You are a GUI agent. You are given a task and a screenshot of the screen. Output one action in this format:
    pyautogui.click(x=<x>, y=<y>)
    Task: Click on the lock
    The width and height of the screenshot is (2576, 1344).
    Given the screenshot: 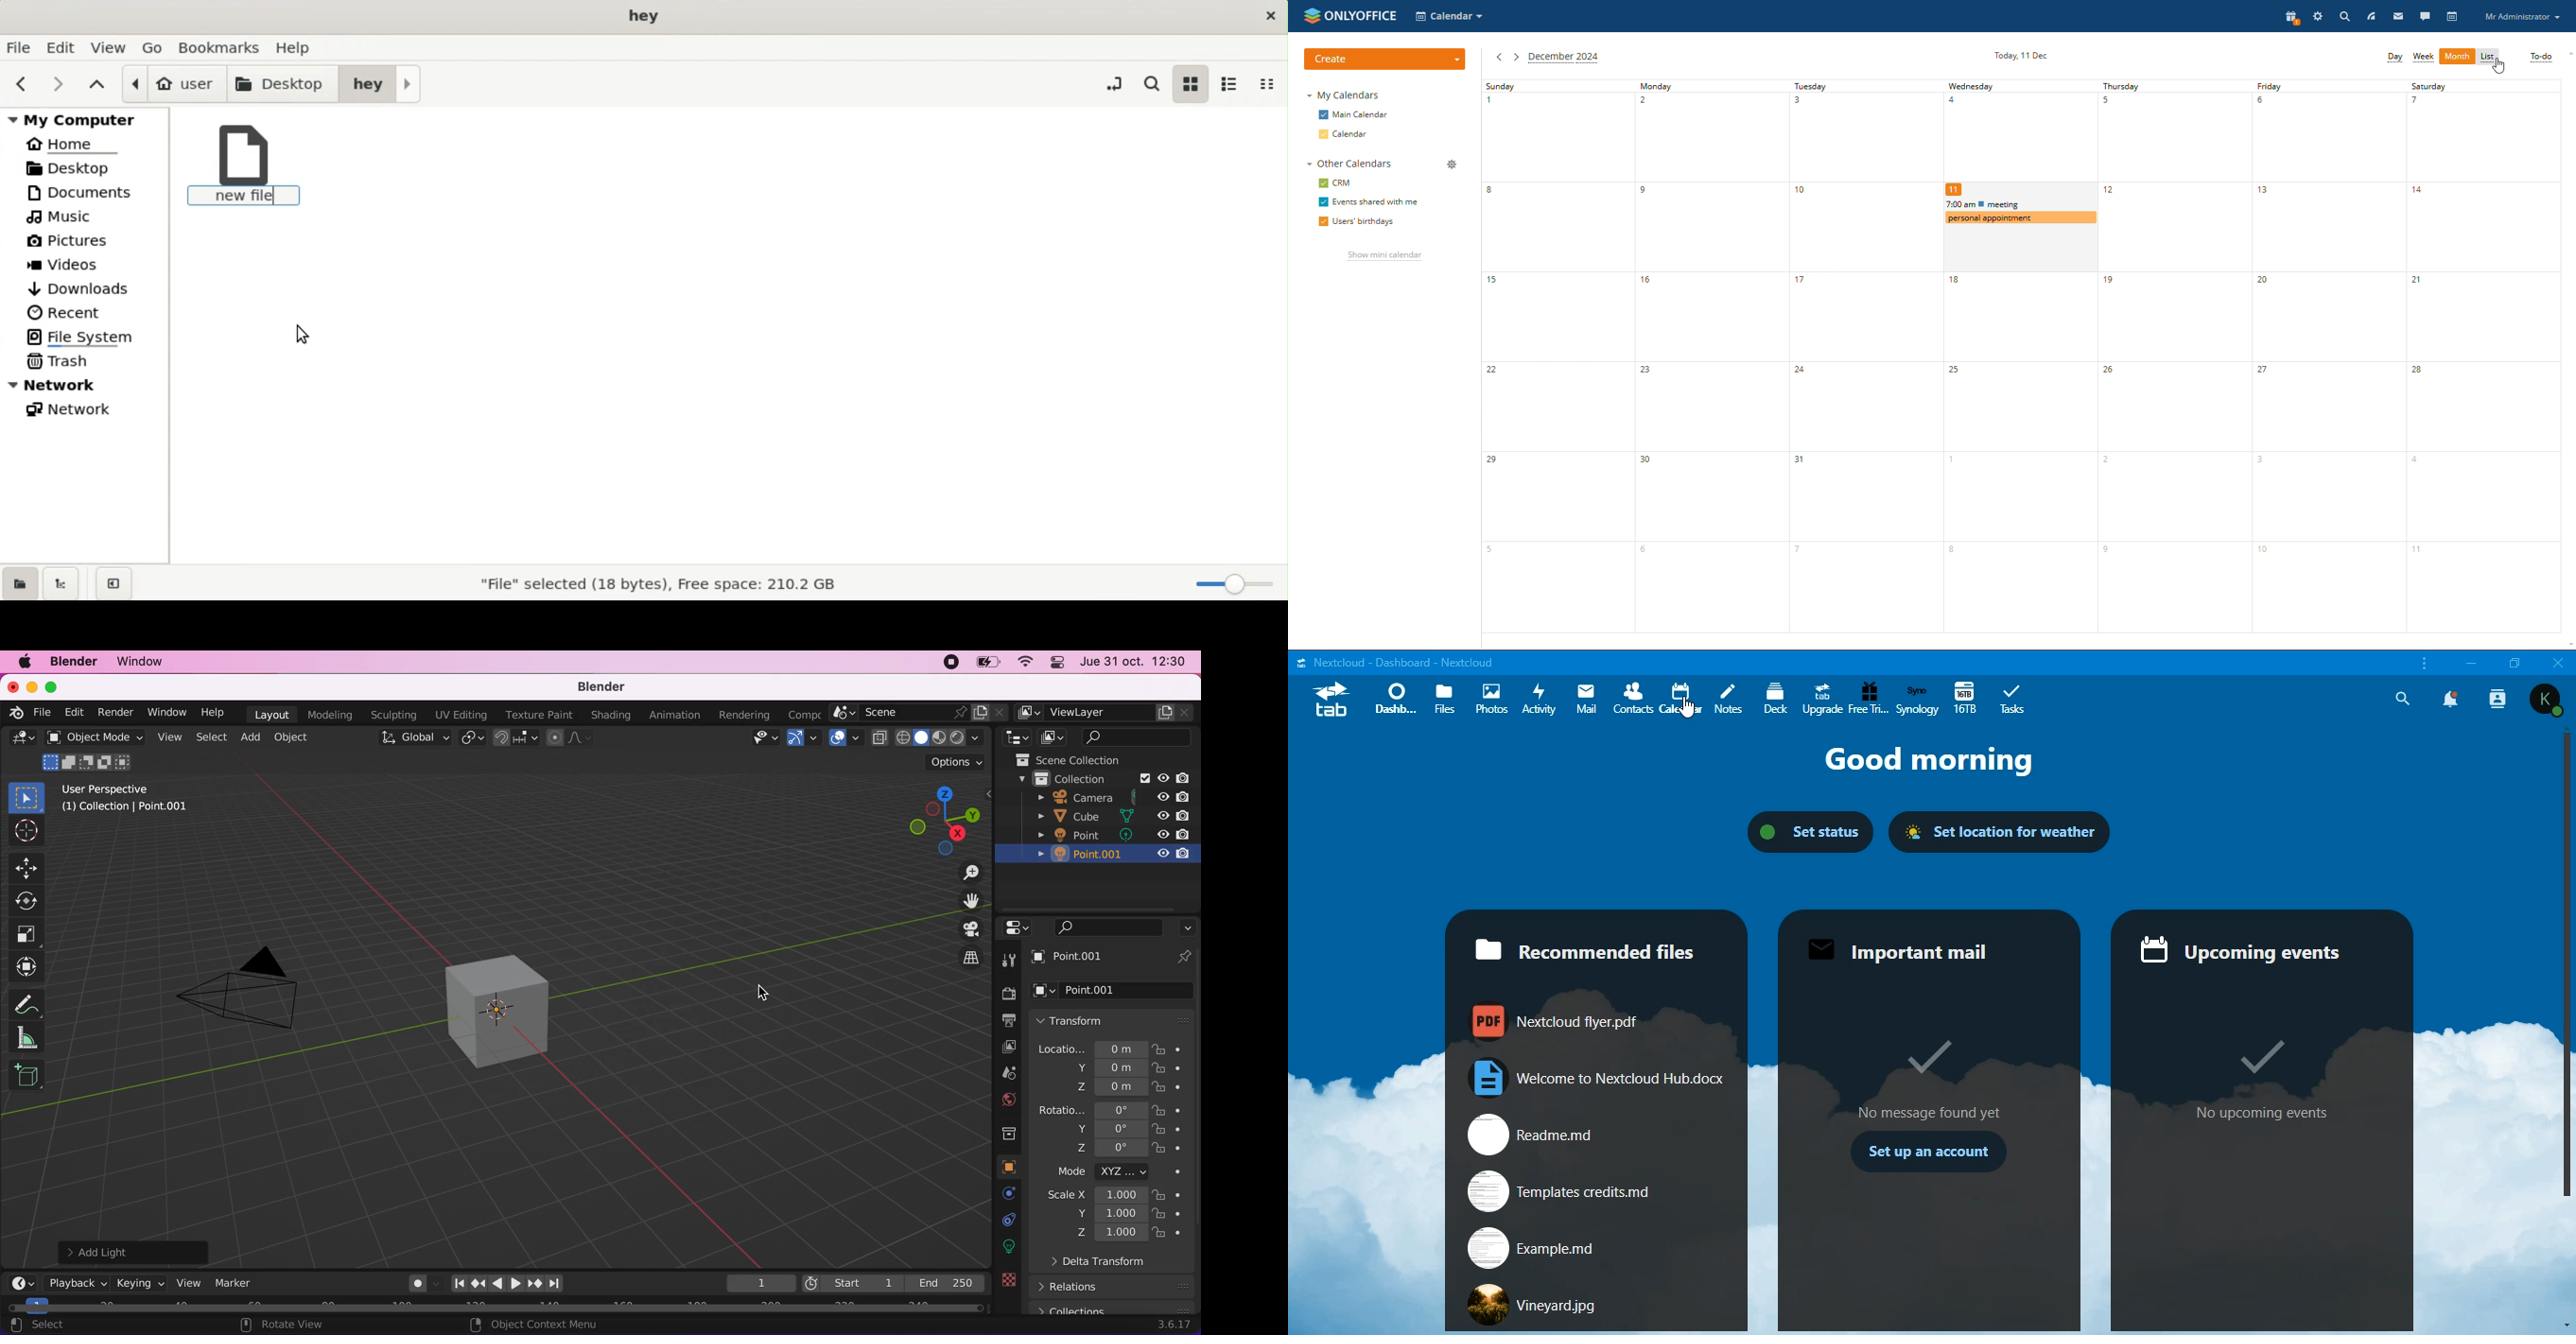 What is the action you would take?
    pyautogui.click(x=1171, y=1129)
    